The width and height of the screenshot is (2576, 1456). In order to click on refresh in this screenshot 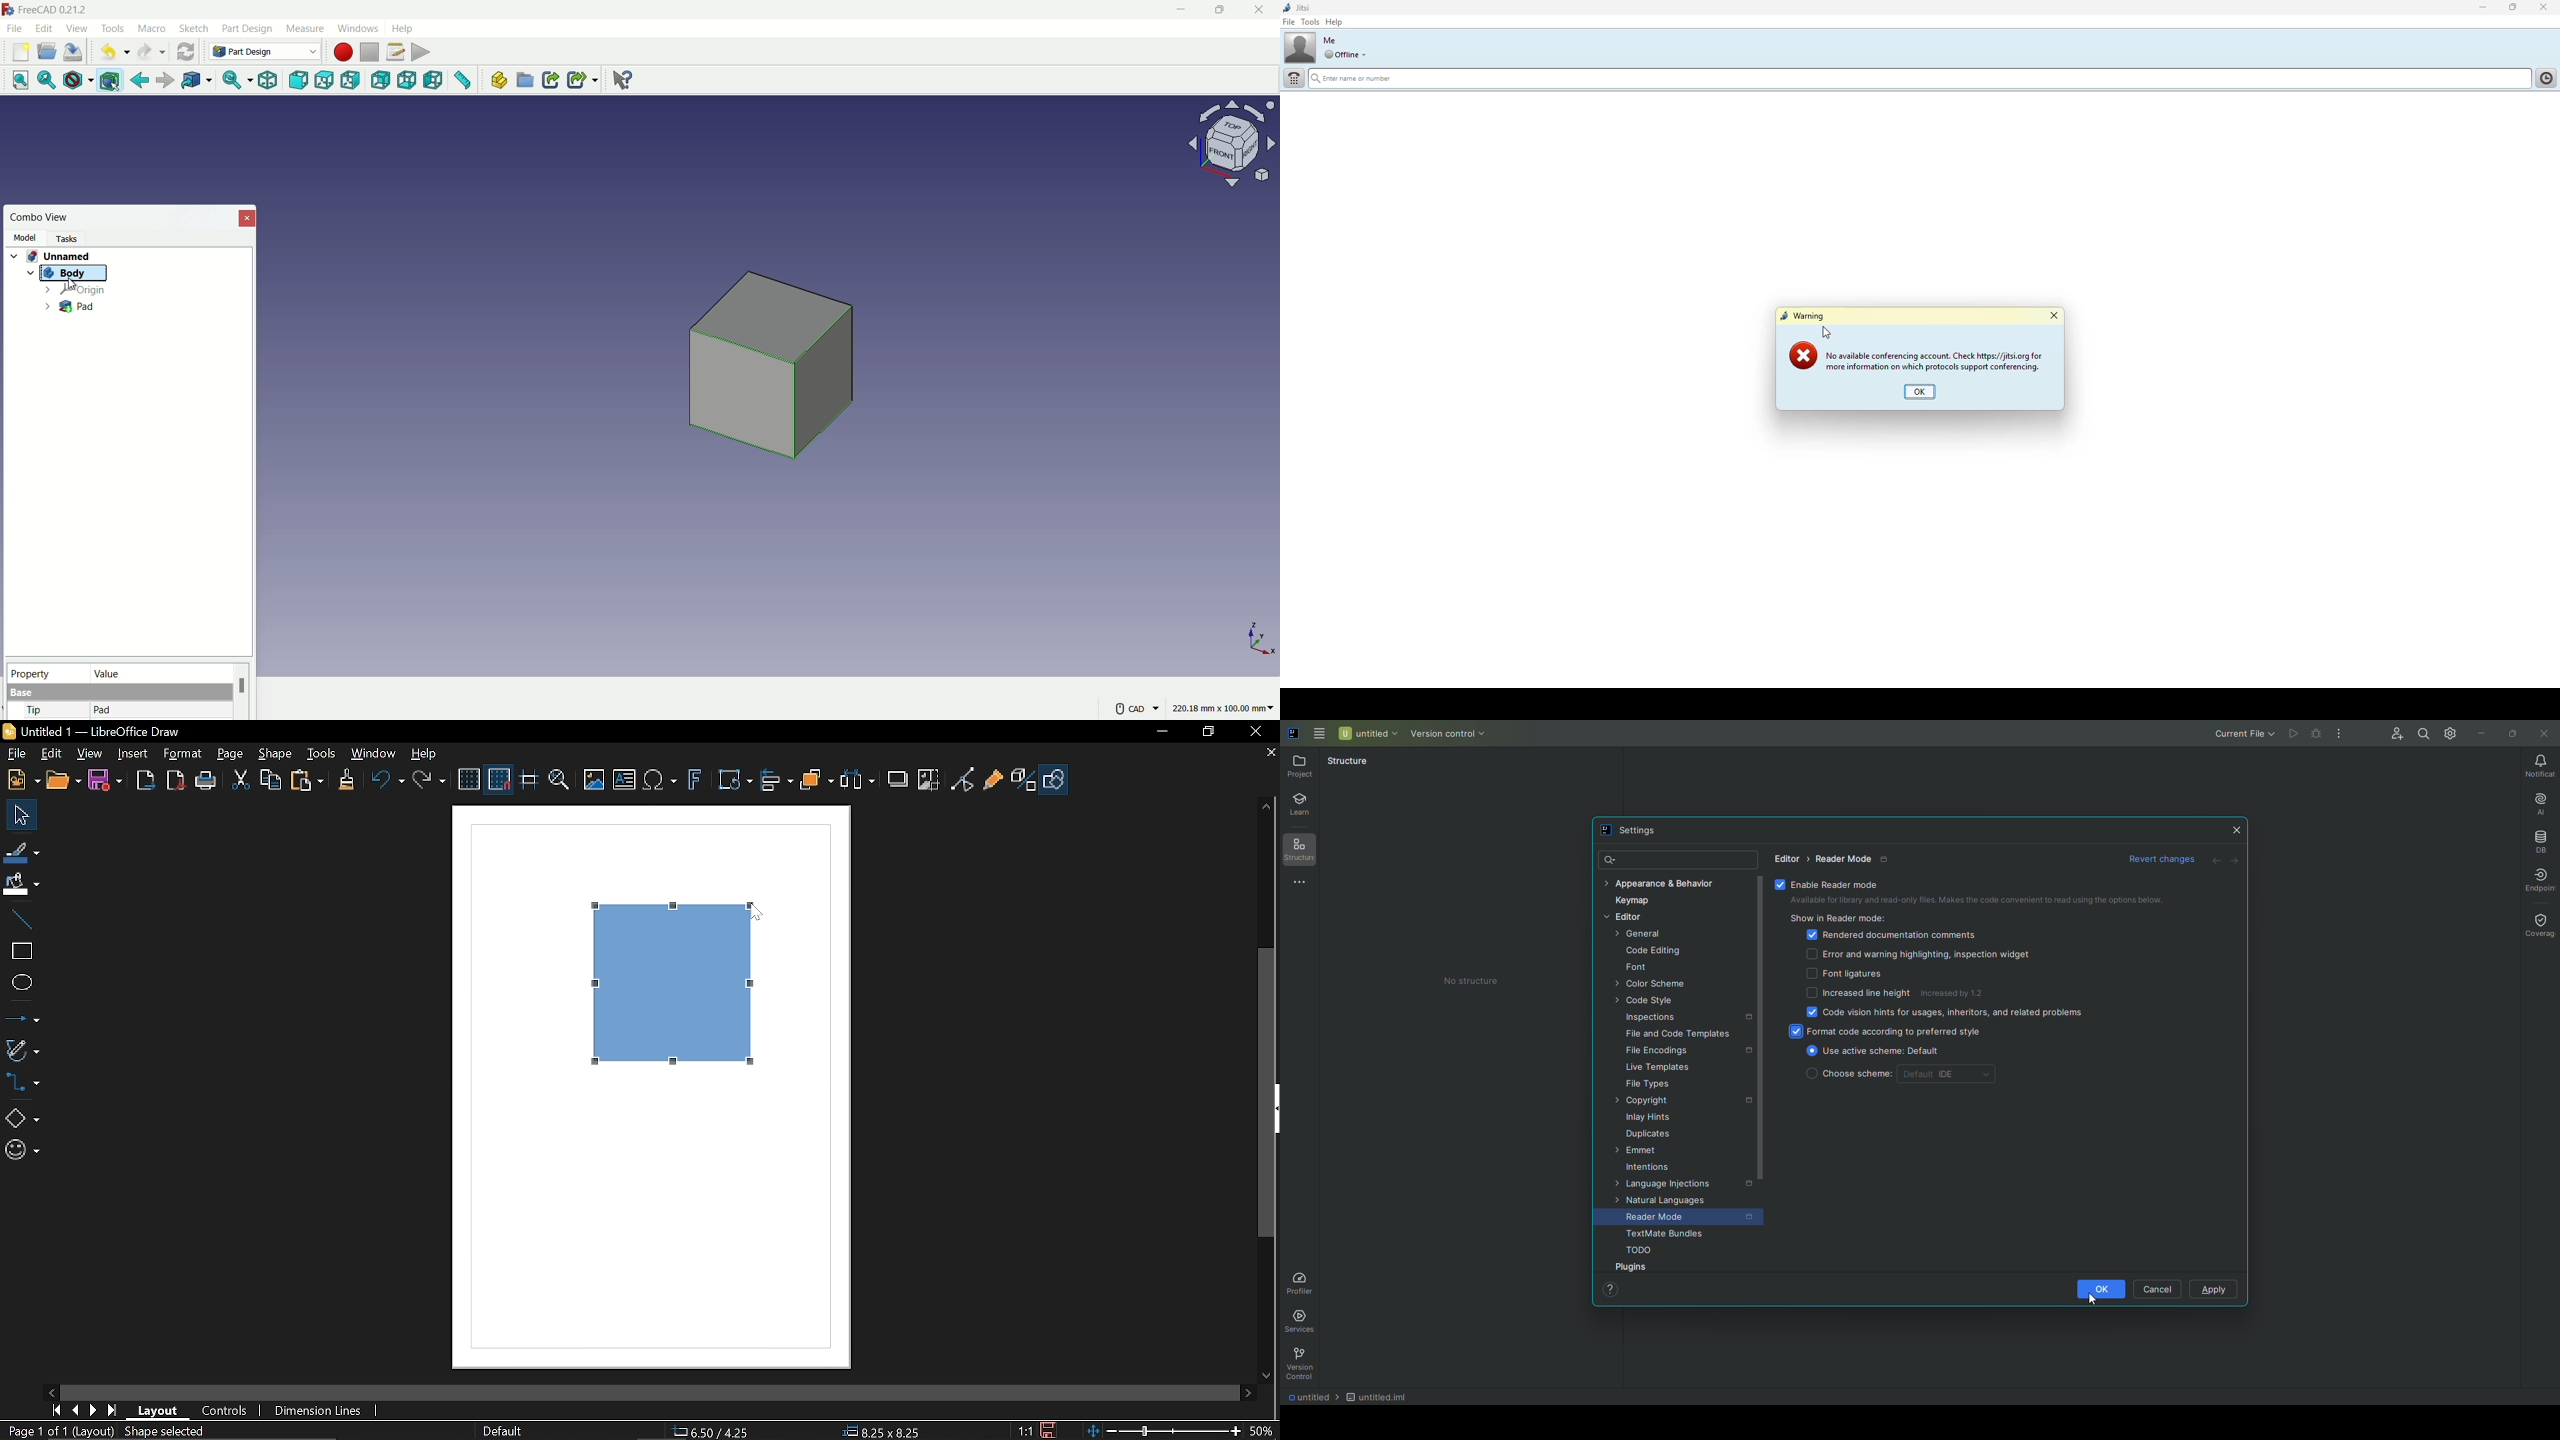, I will do `click(185, 51)`.